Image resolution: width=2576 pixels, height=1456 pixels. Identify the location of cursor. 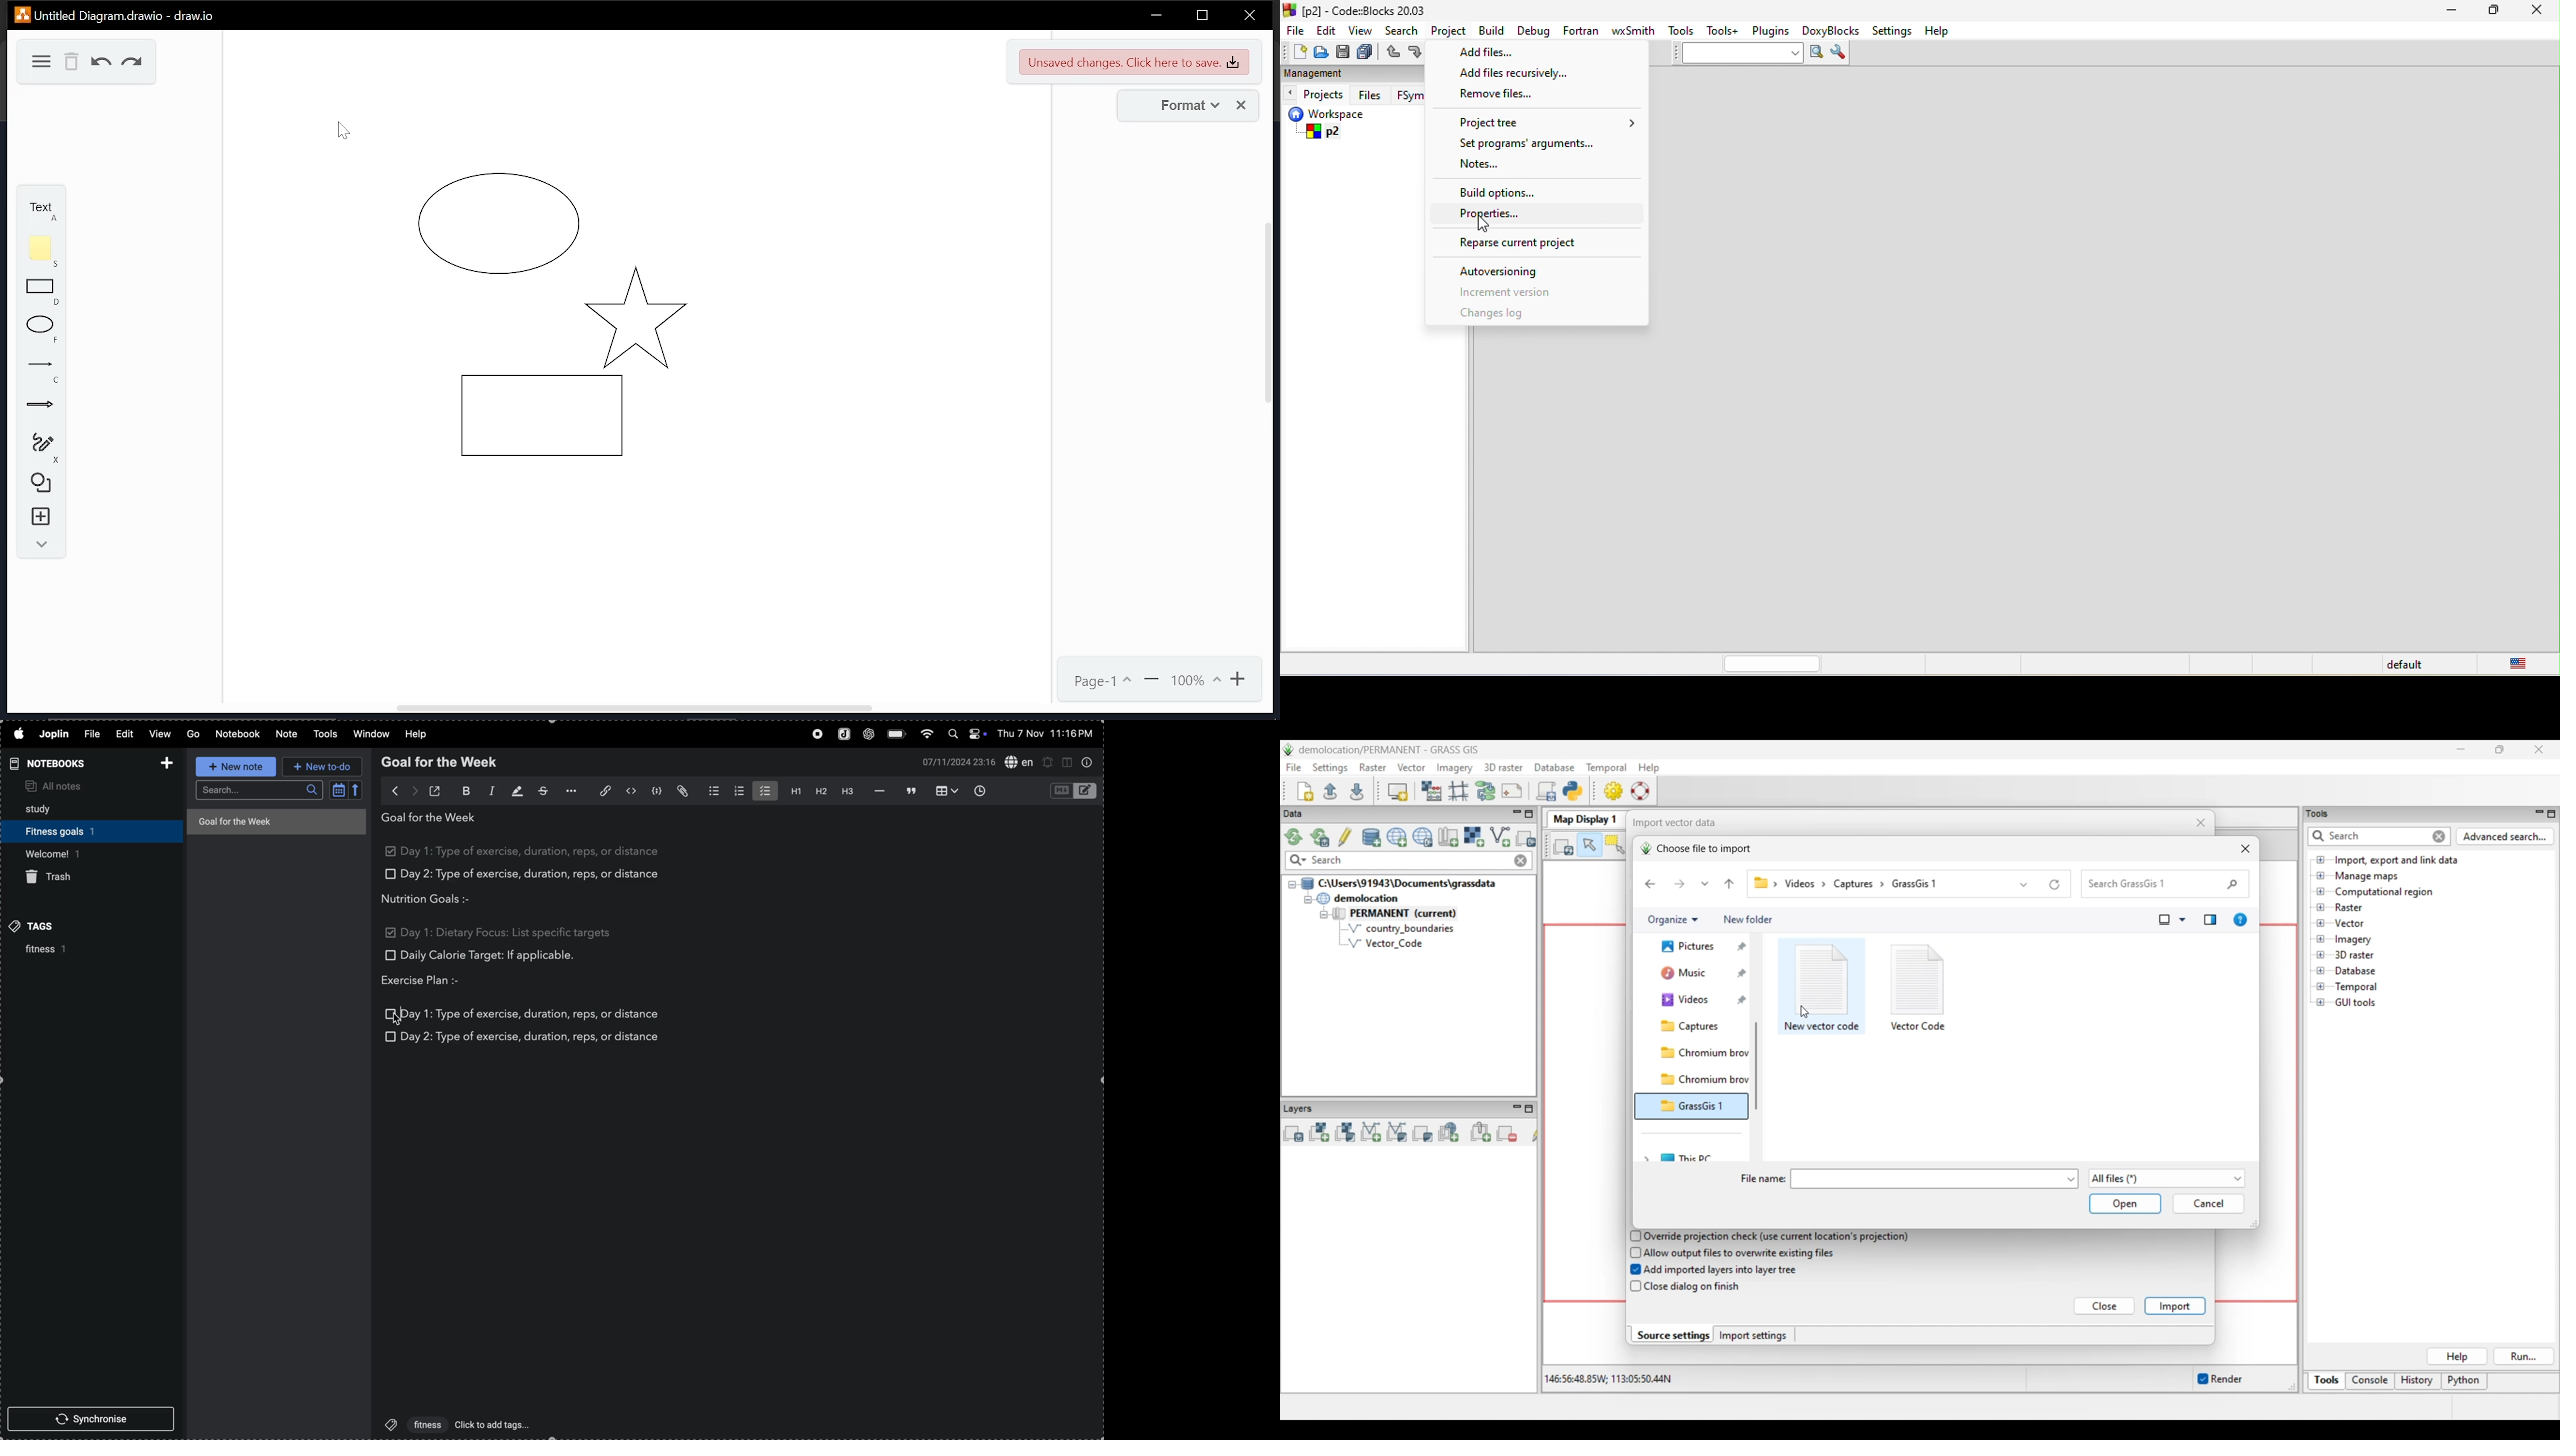
(1489, 226).